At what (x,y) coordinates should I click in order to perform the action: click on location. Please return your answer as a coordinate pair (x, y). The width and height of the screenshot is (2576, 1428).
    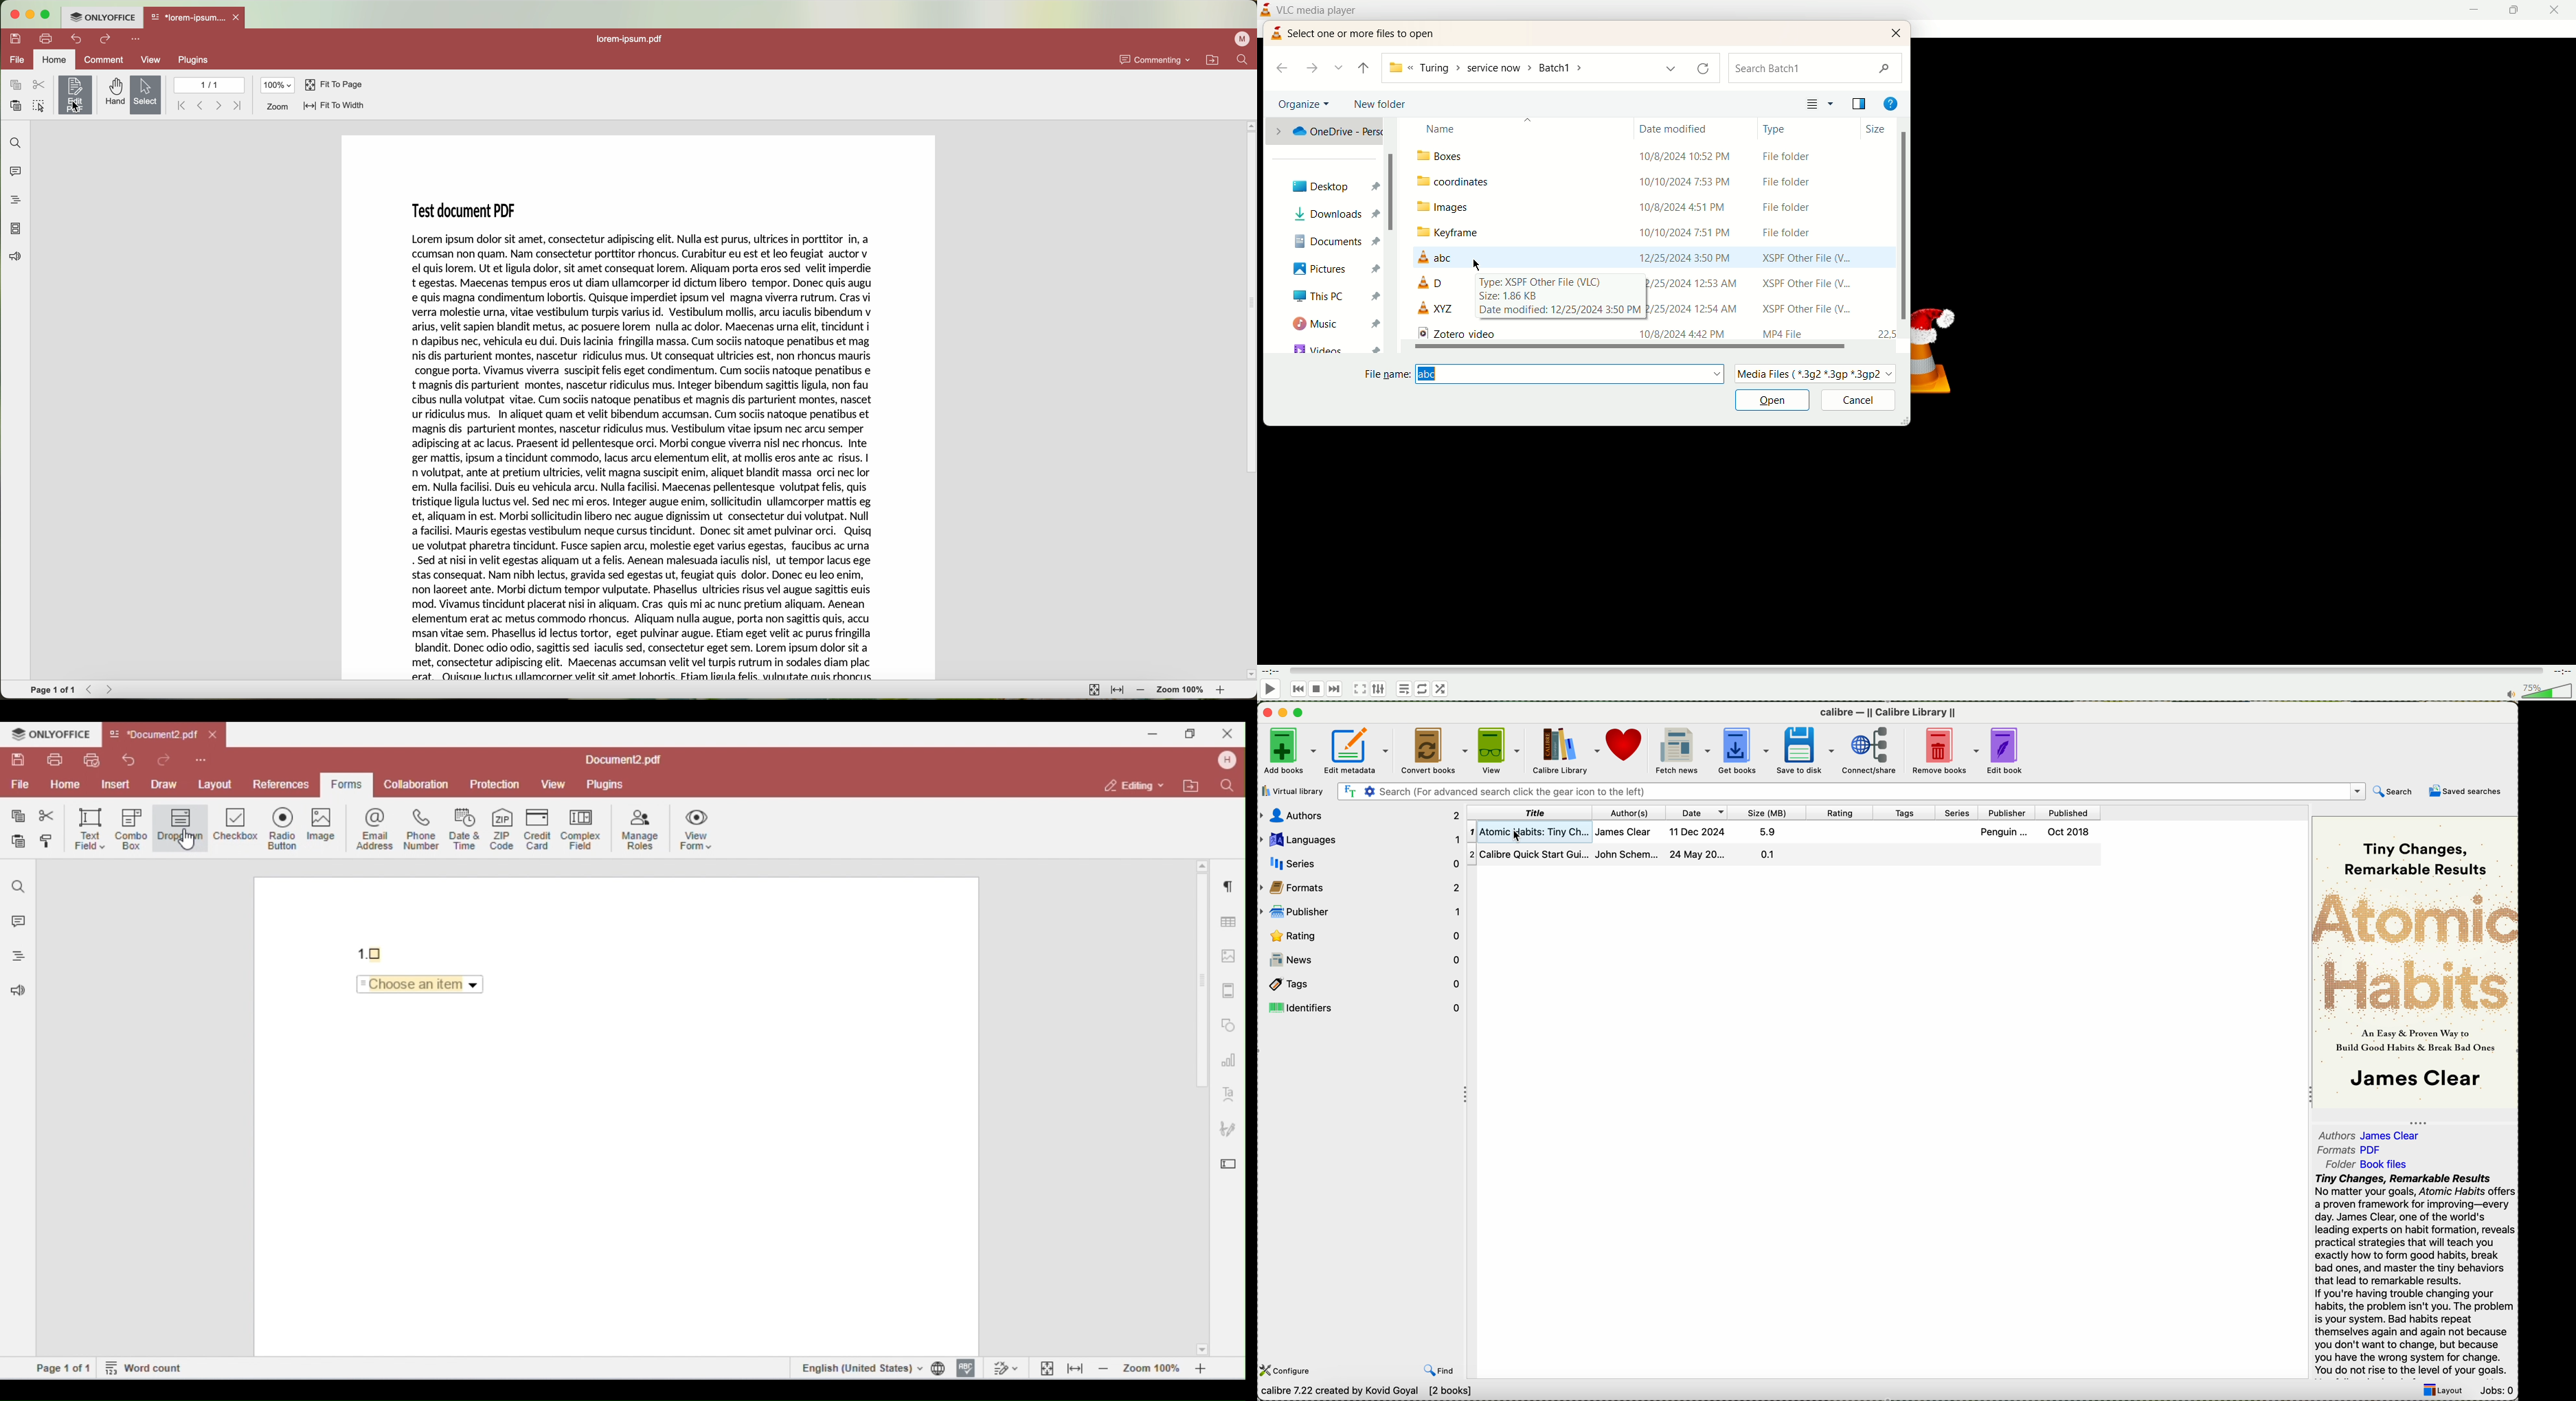
    Looking at the image, I should click on (1509, 68).